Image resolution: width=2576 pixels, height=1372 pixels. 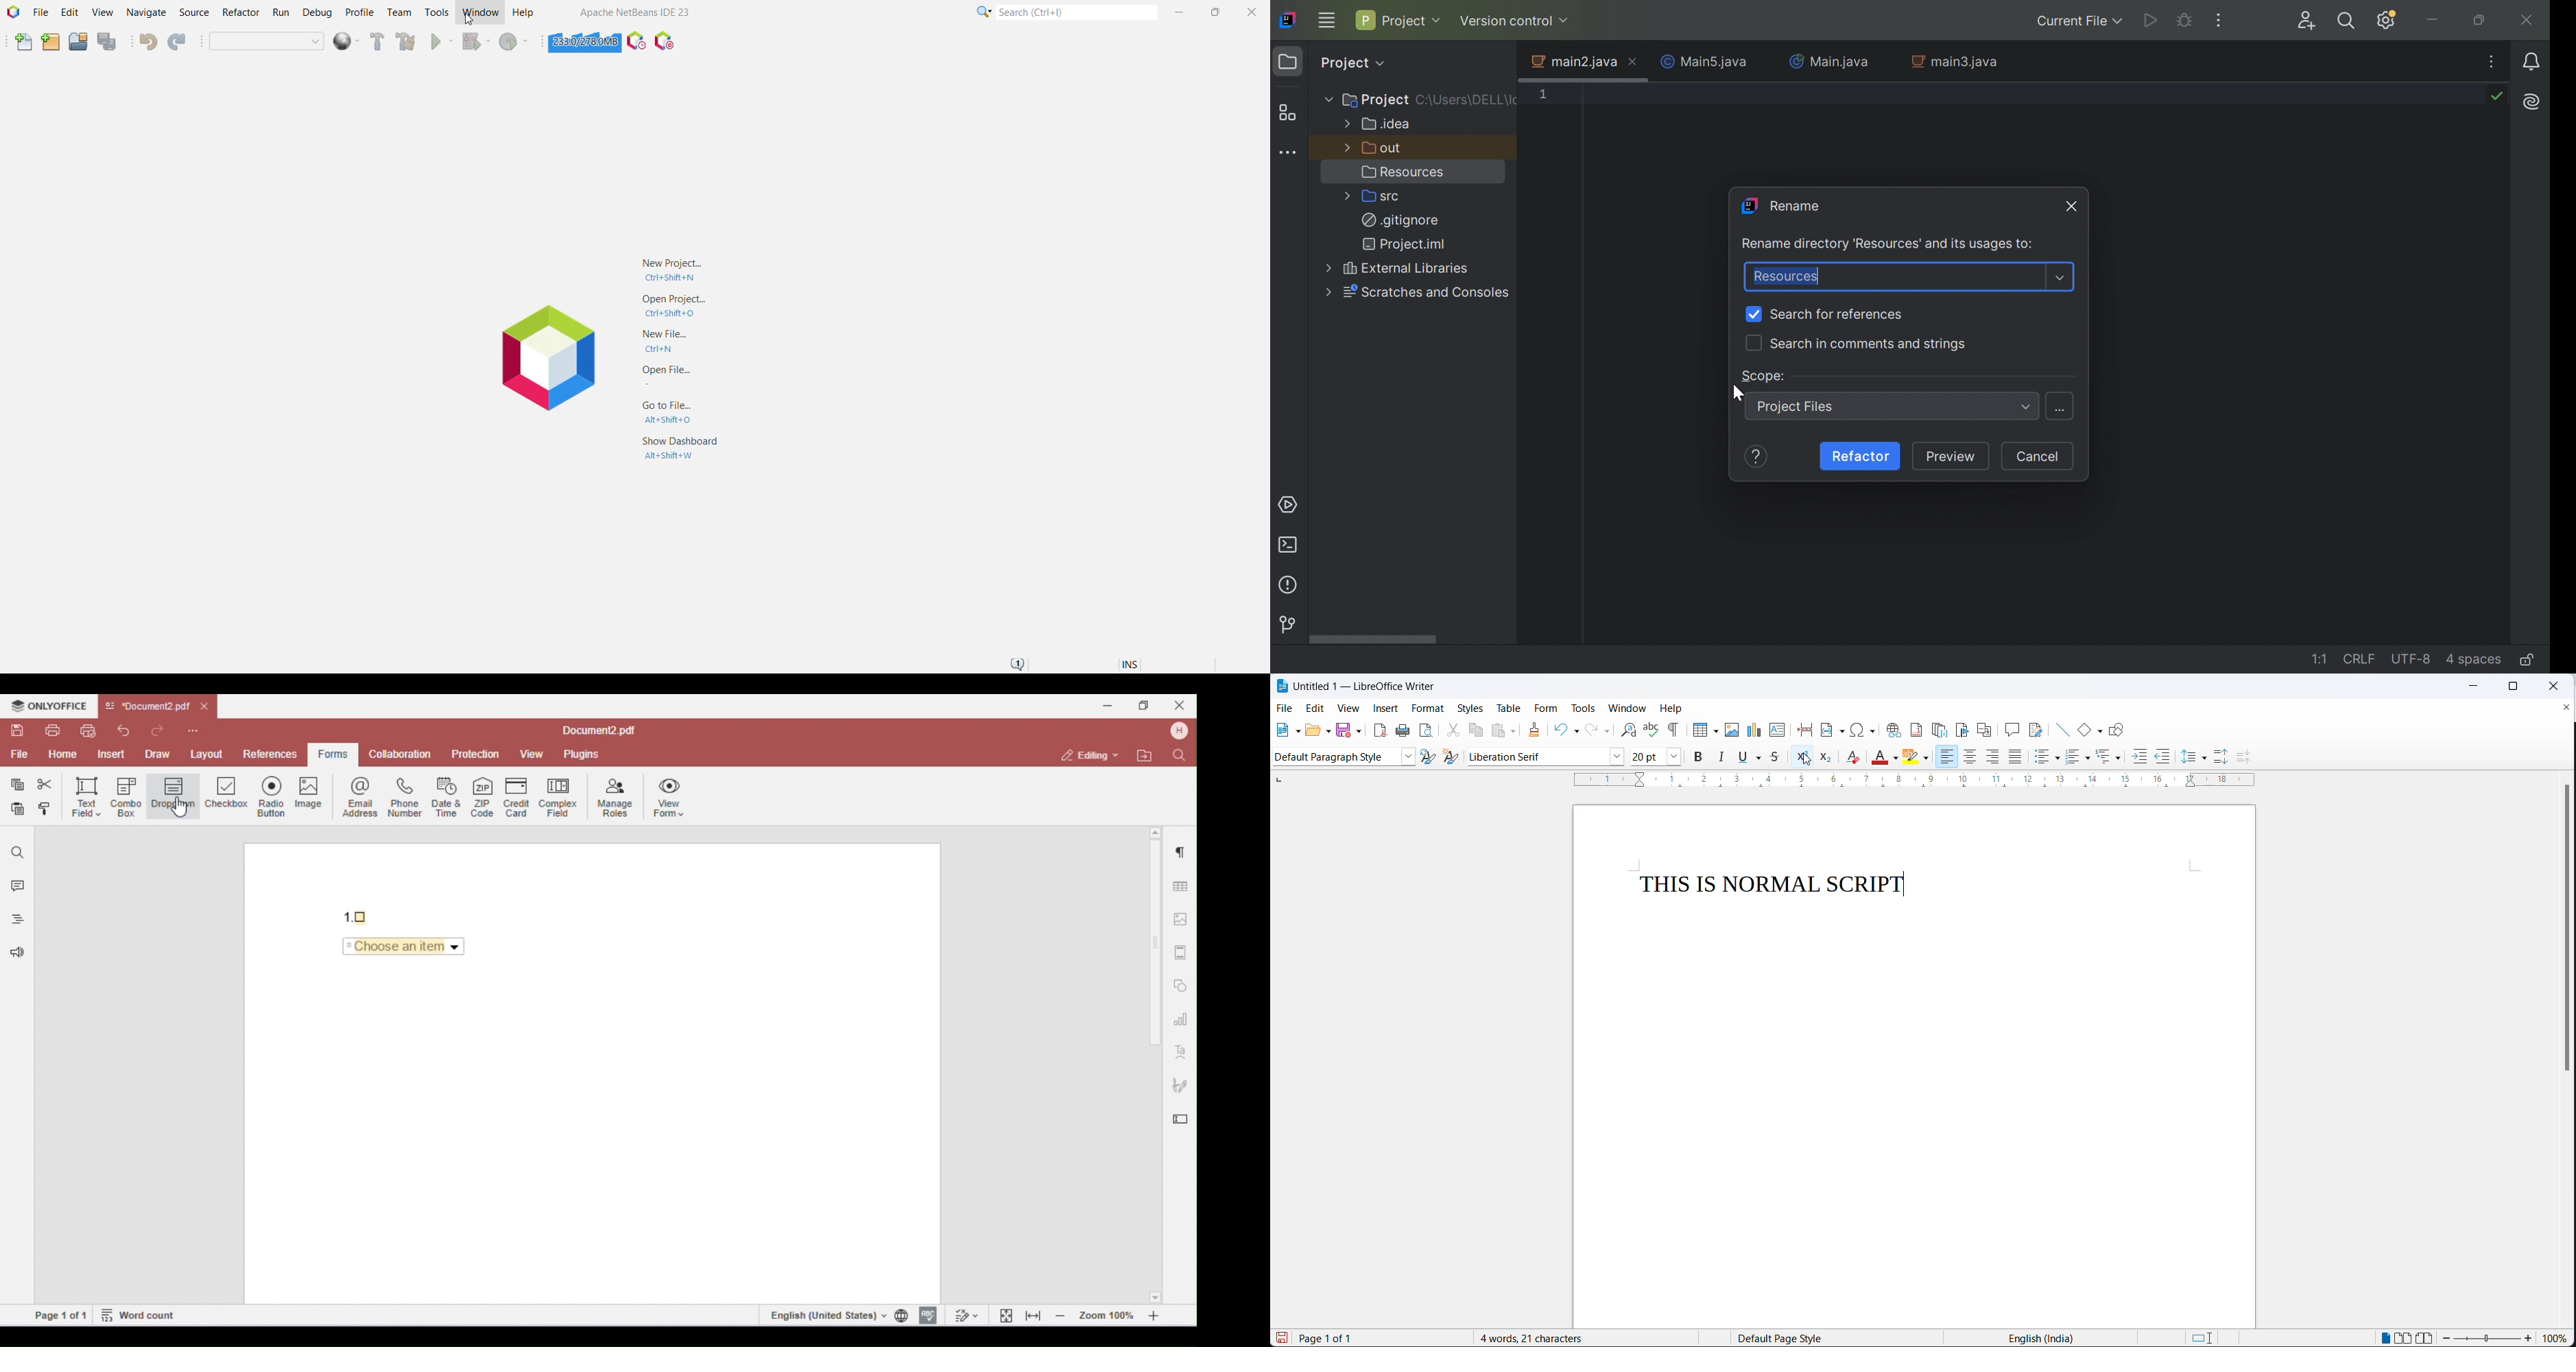 I want to click on new file, so click(x=1279, y=731).